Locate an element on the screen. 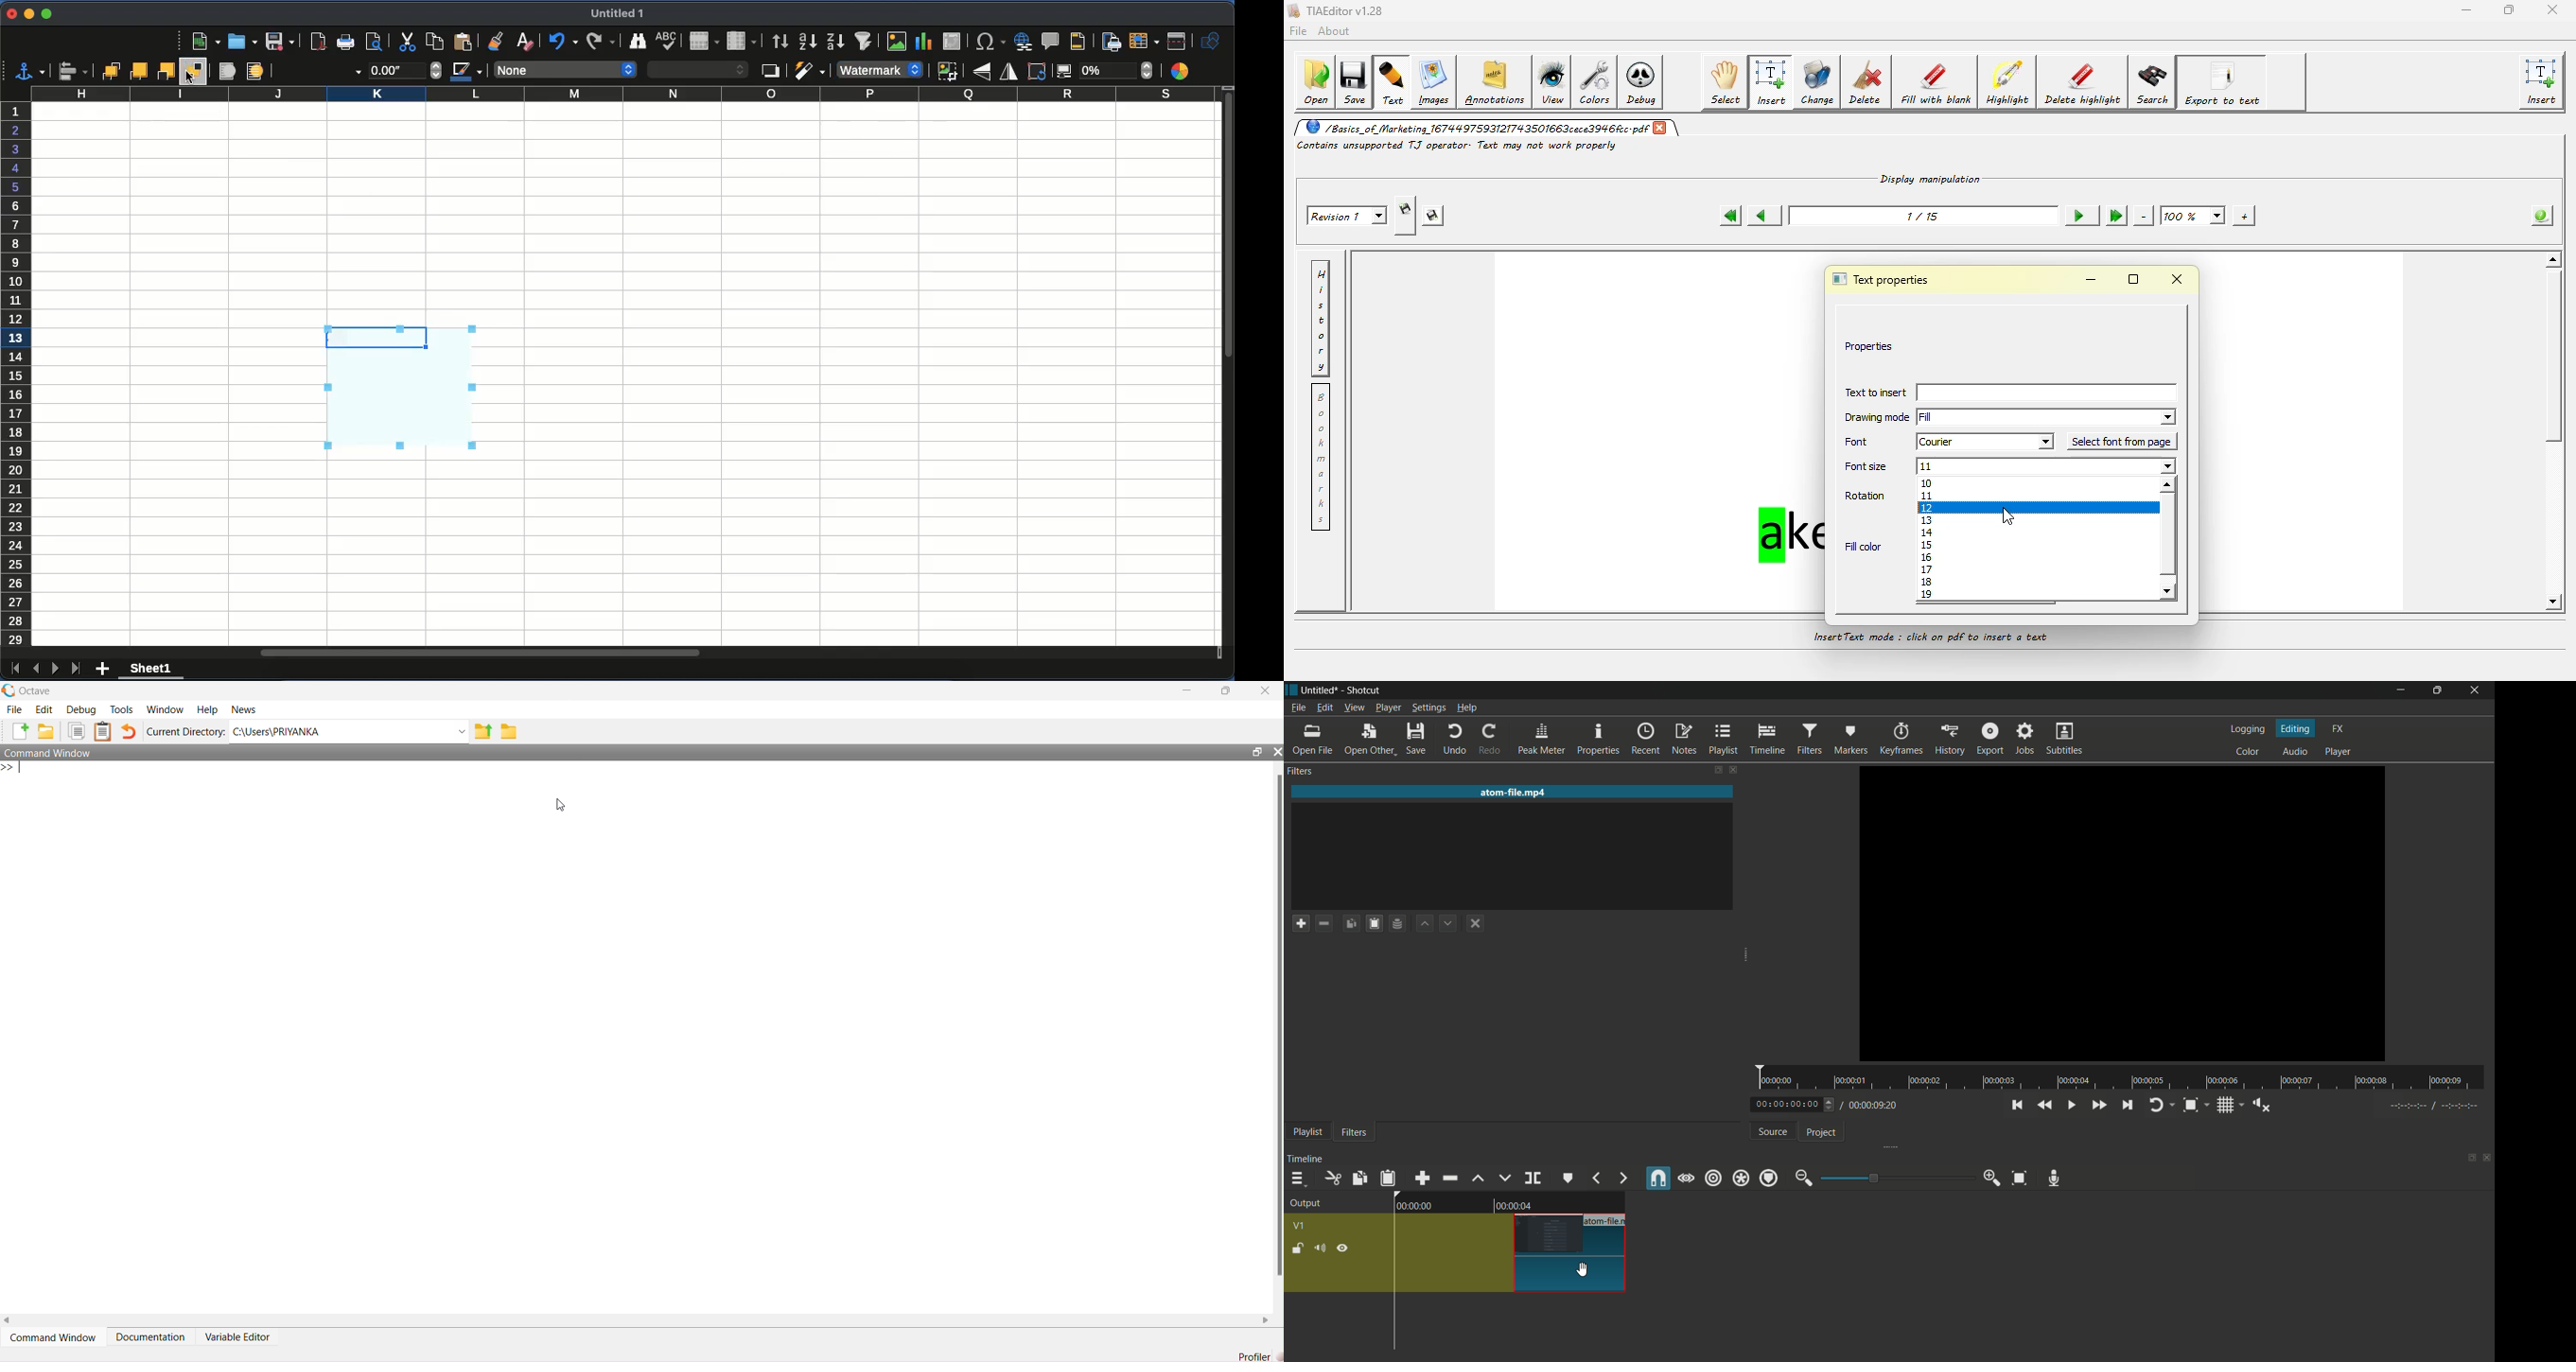  project is located at coordinates (1822, 1132).